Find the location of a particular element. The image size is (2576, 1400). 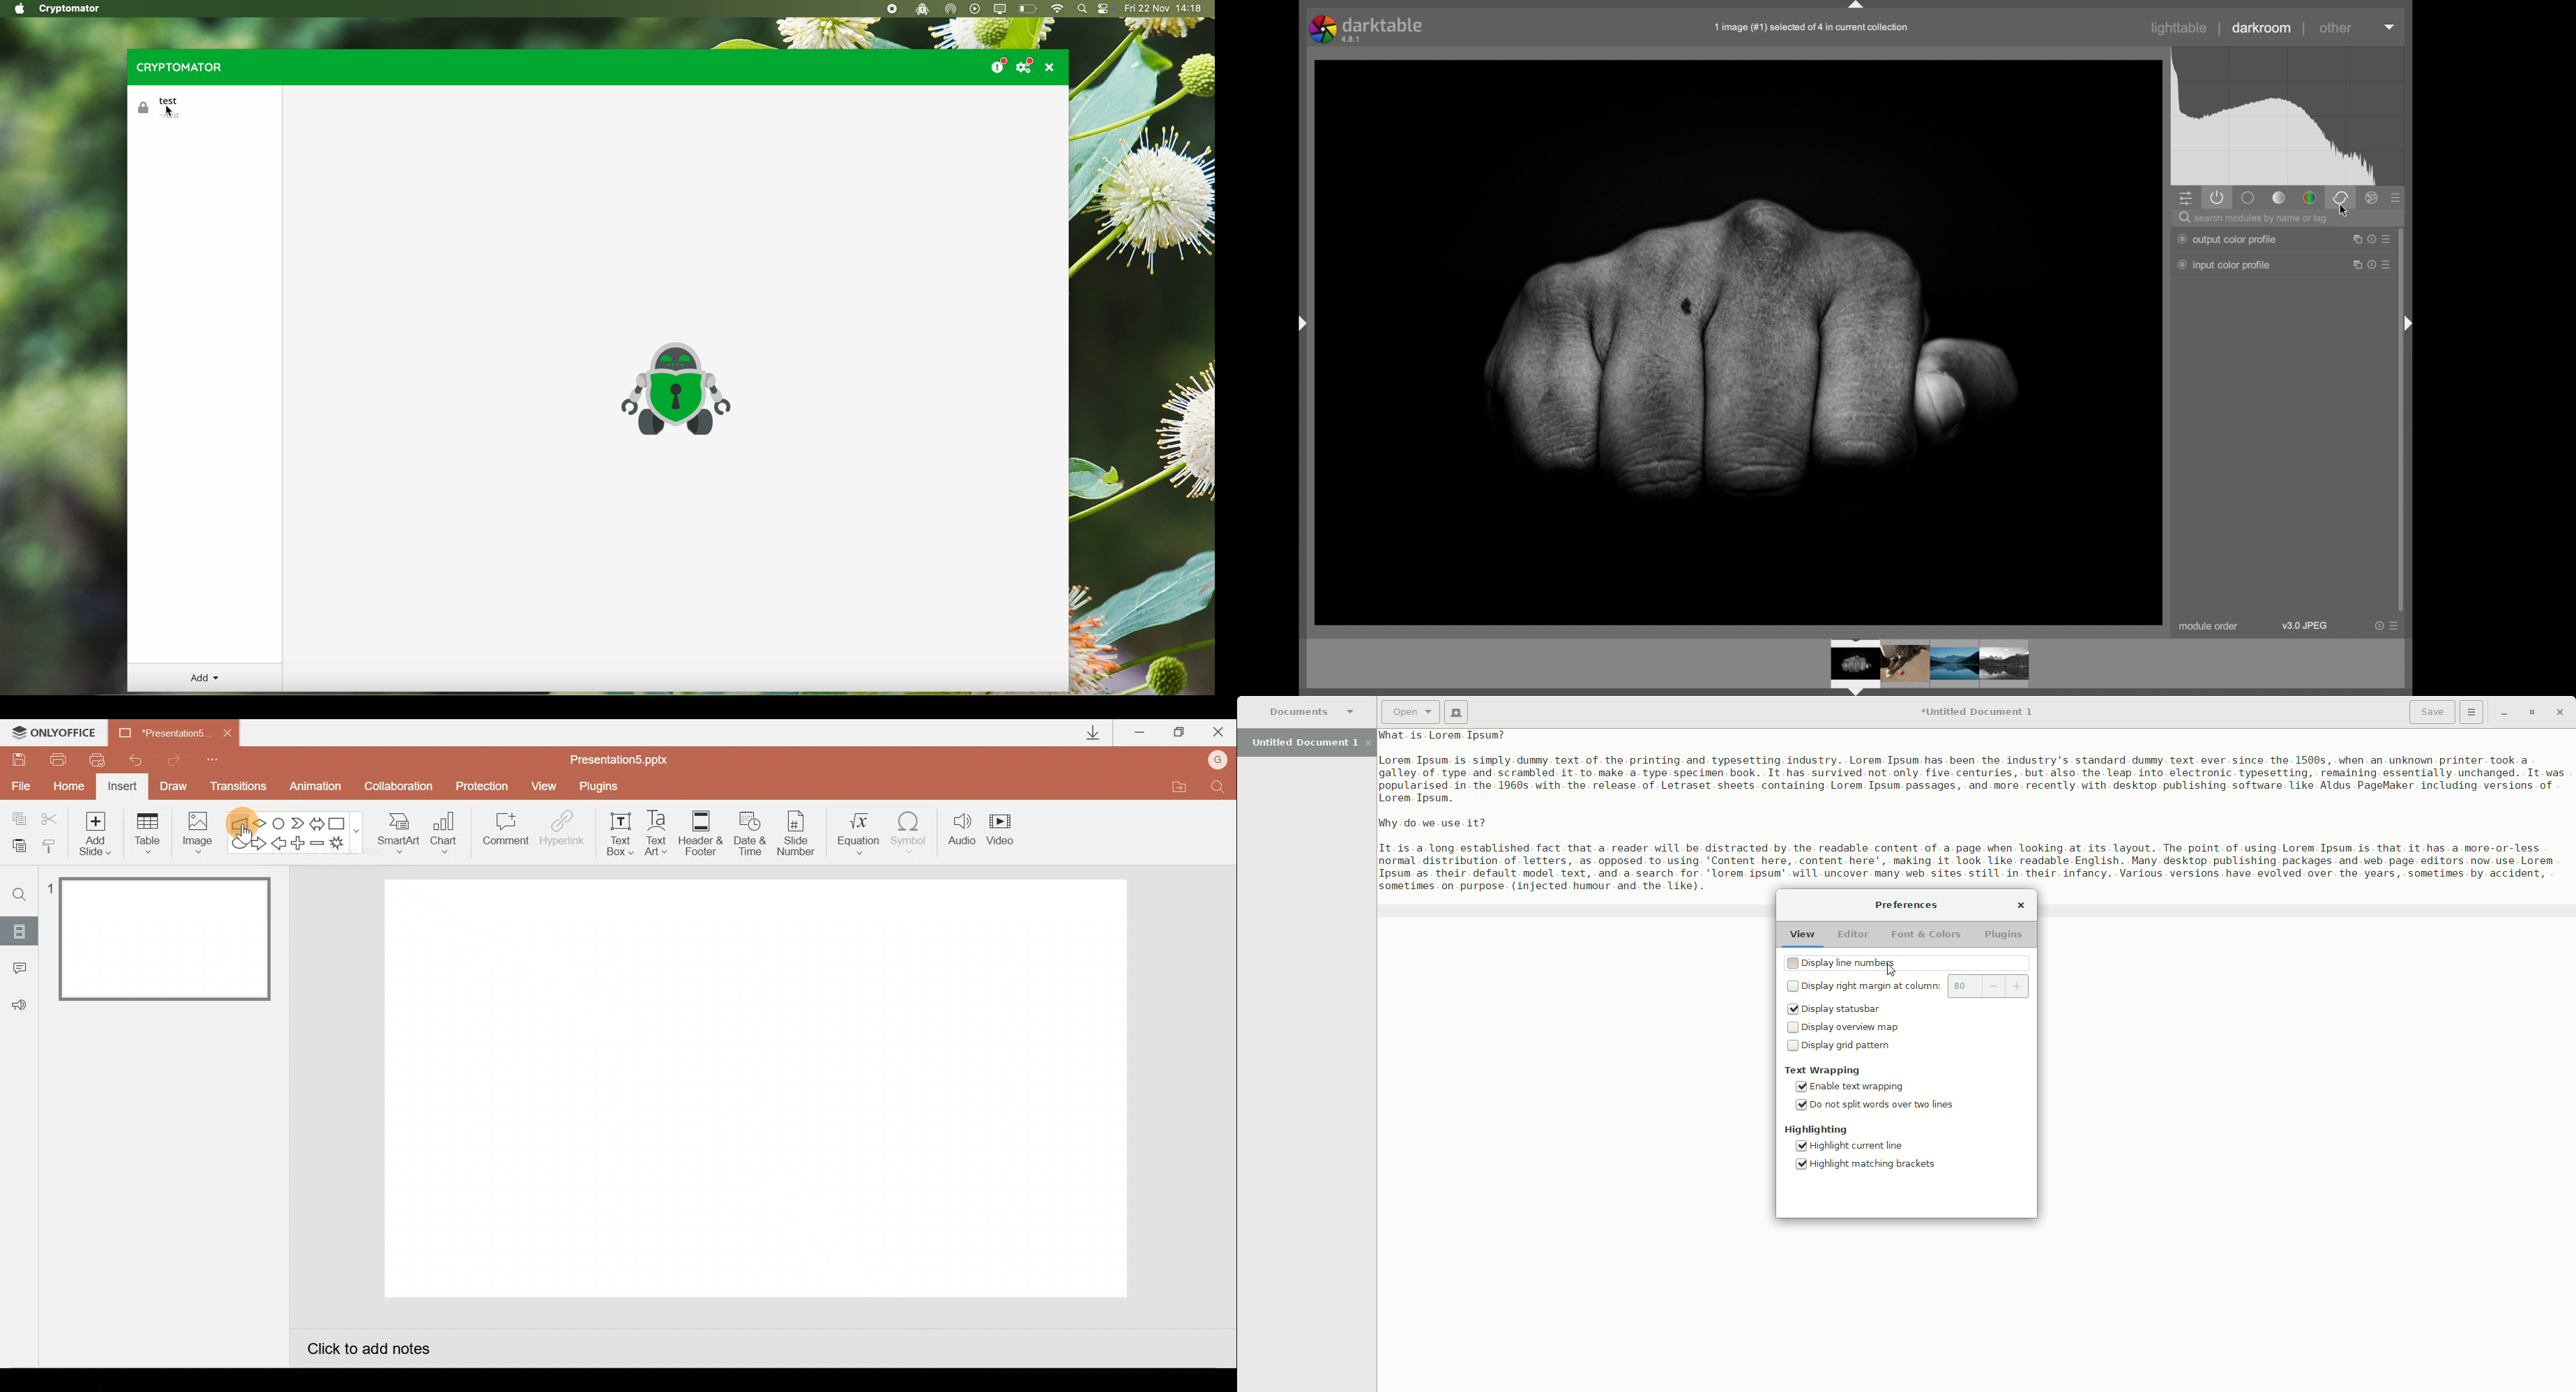

spotlight search is located at coordinates (1082, 9).